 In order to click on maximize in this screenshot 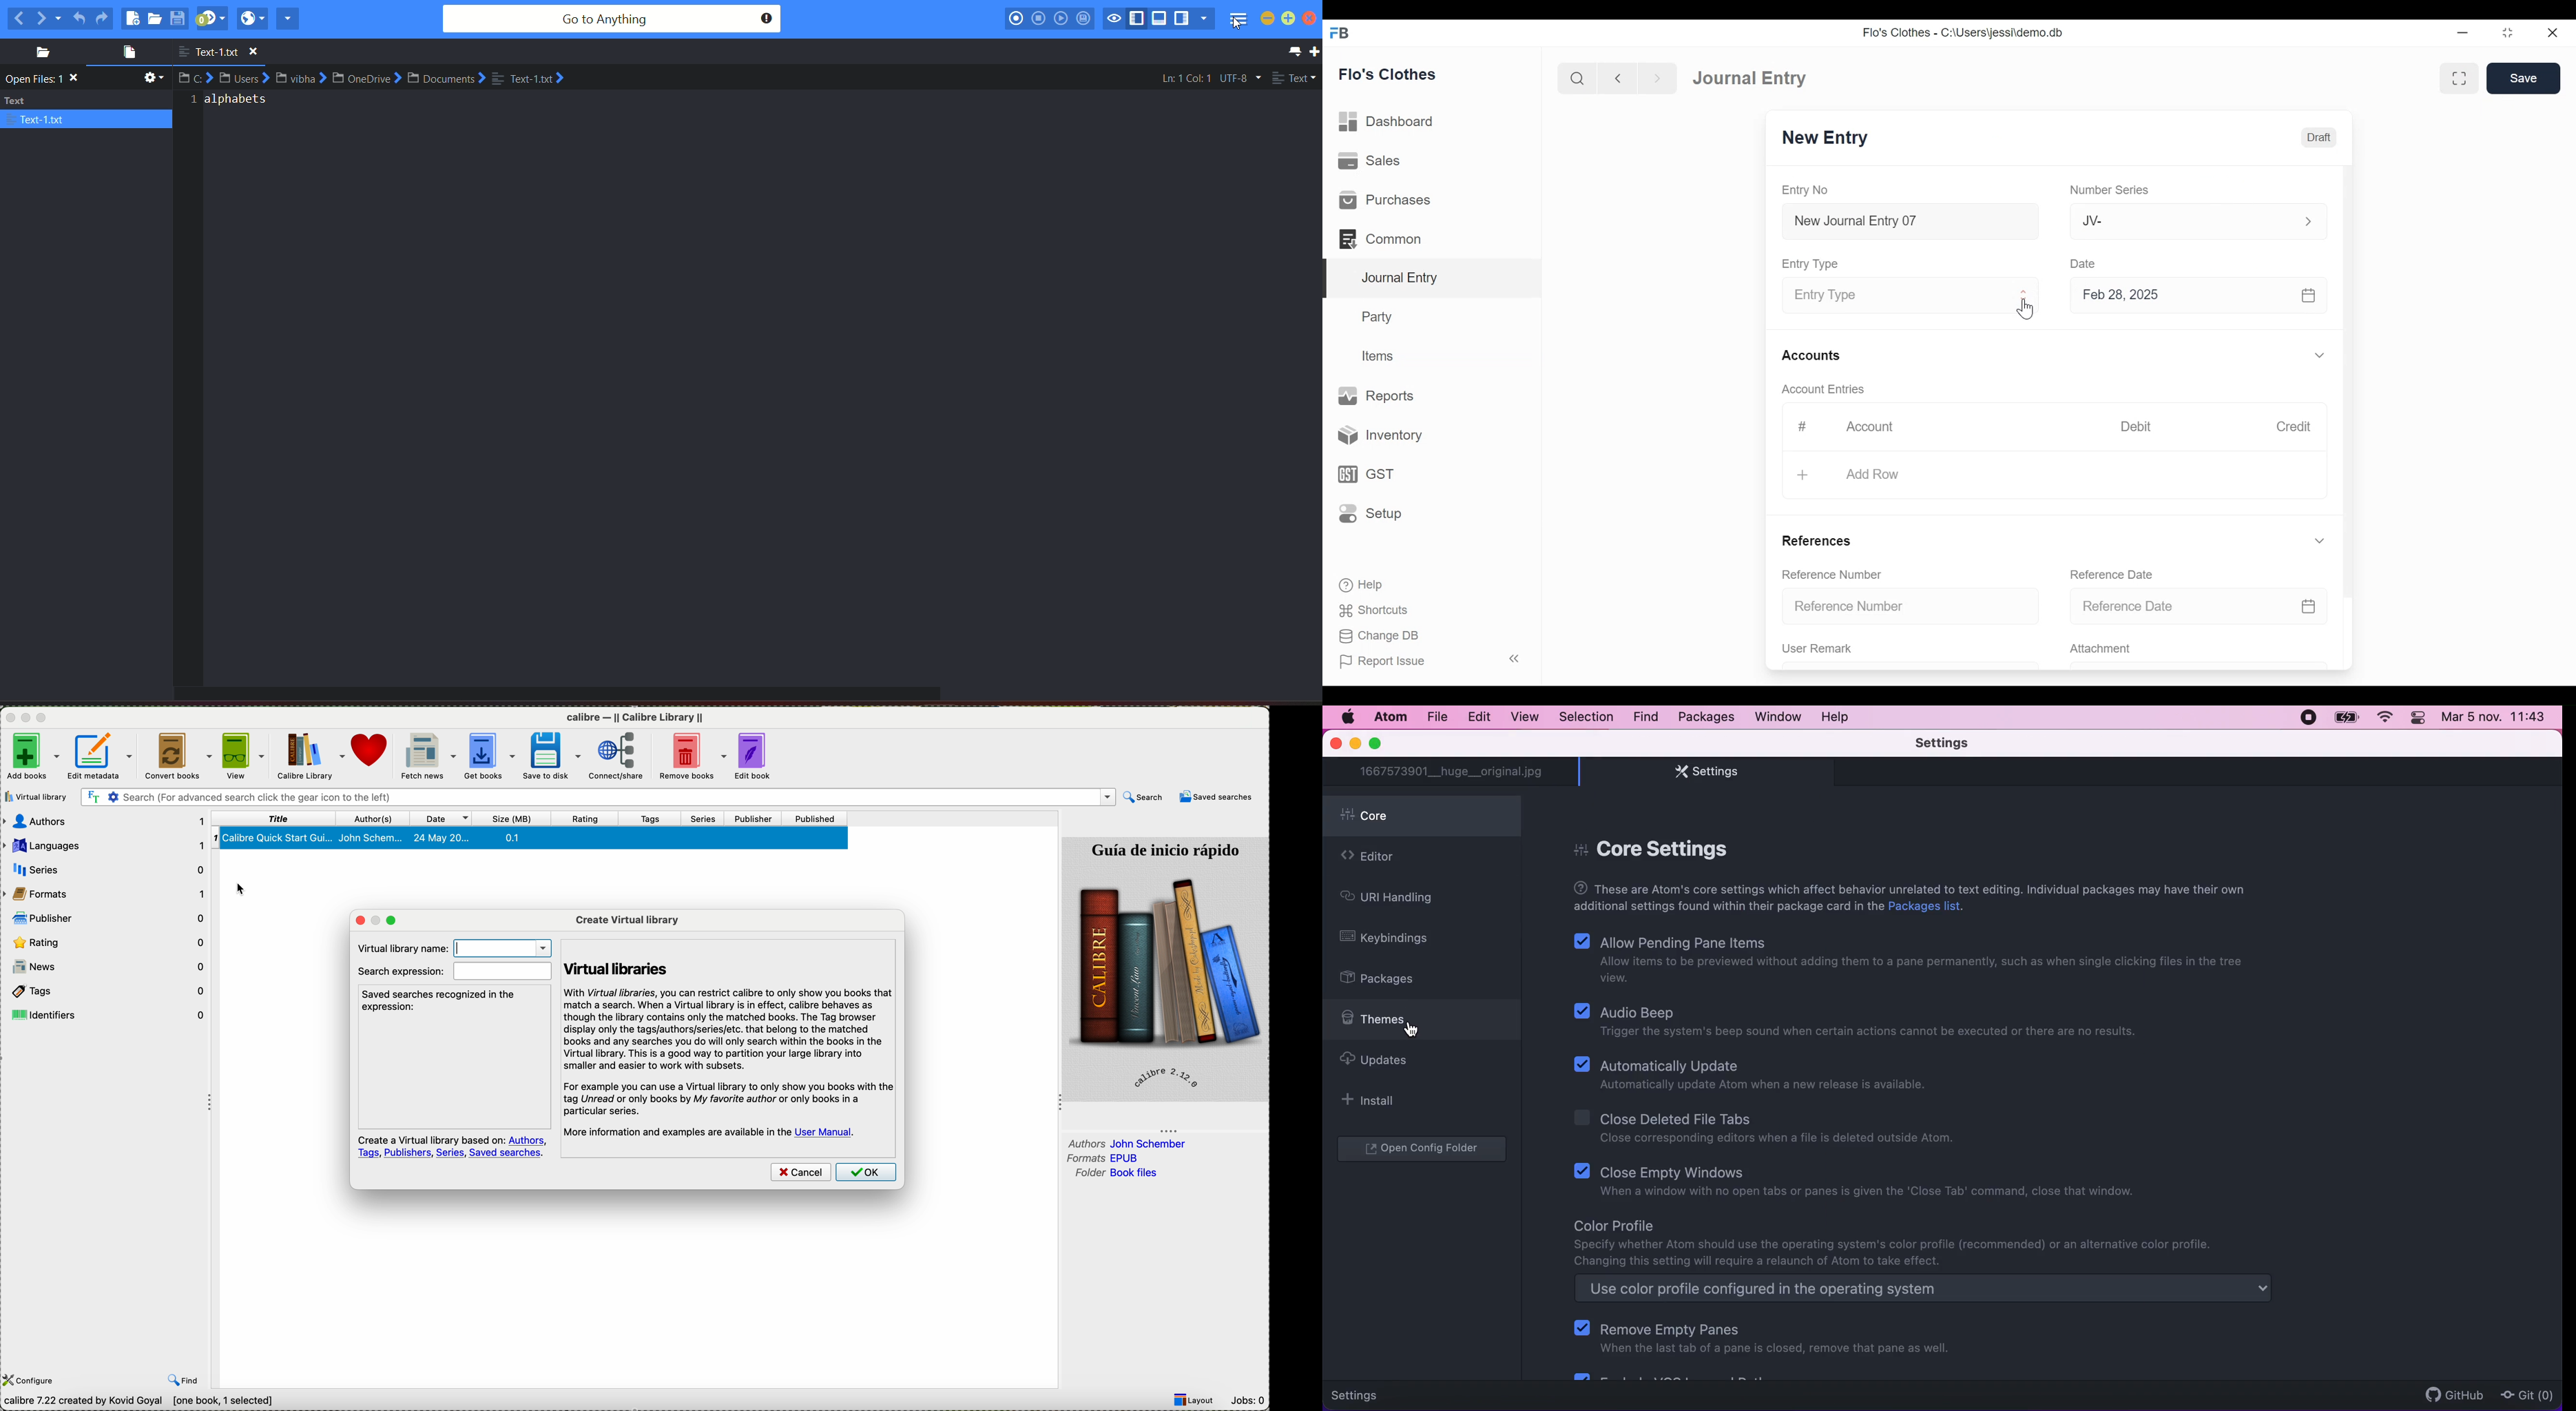, I will do `click(375, 920)`.